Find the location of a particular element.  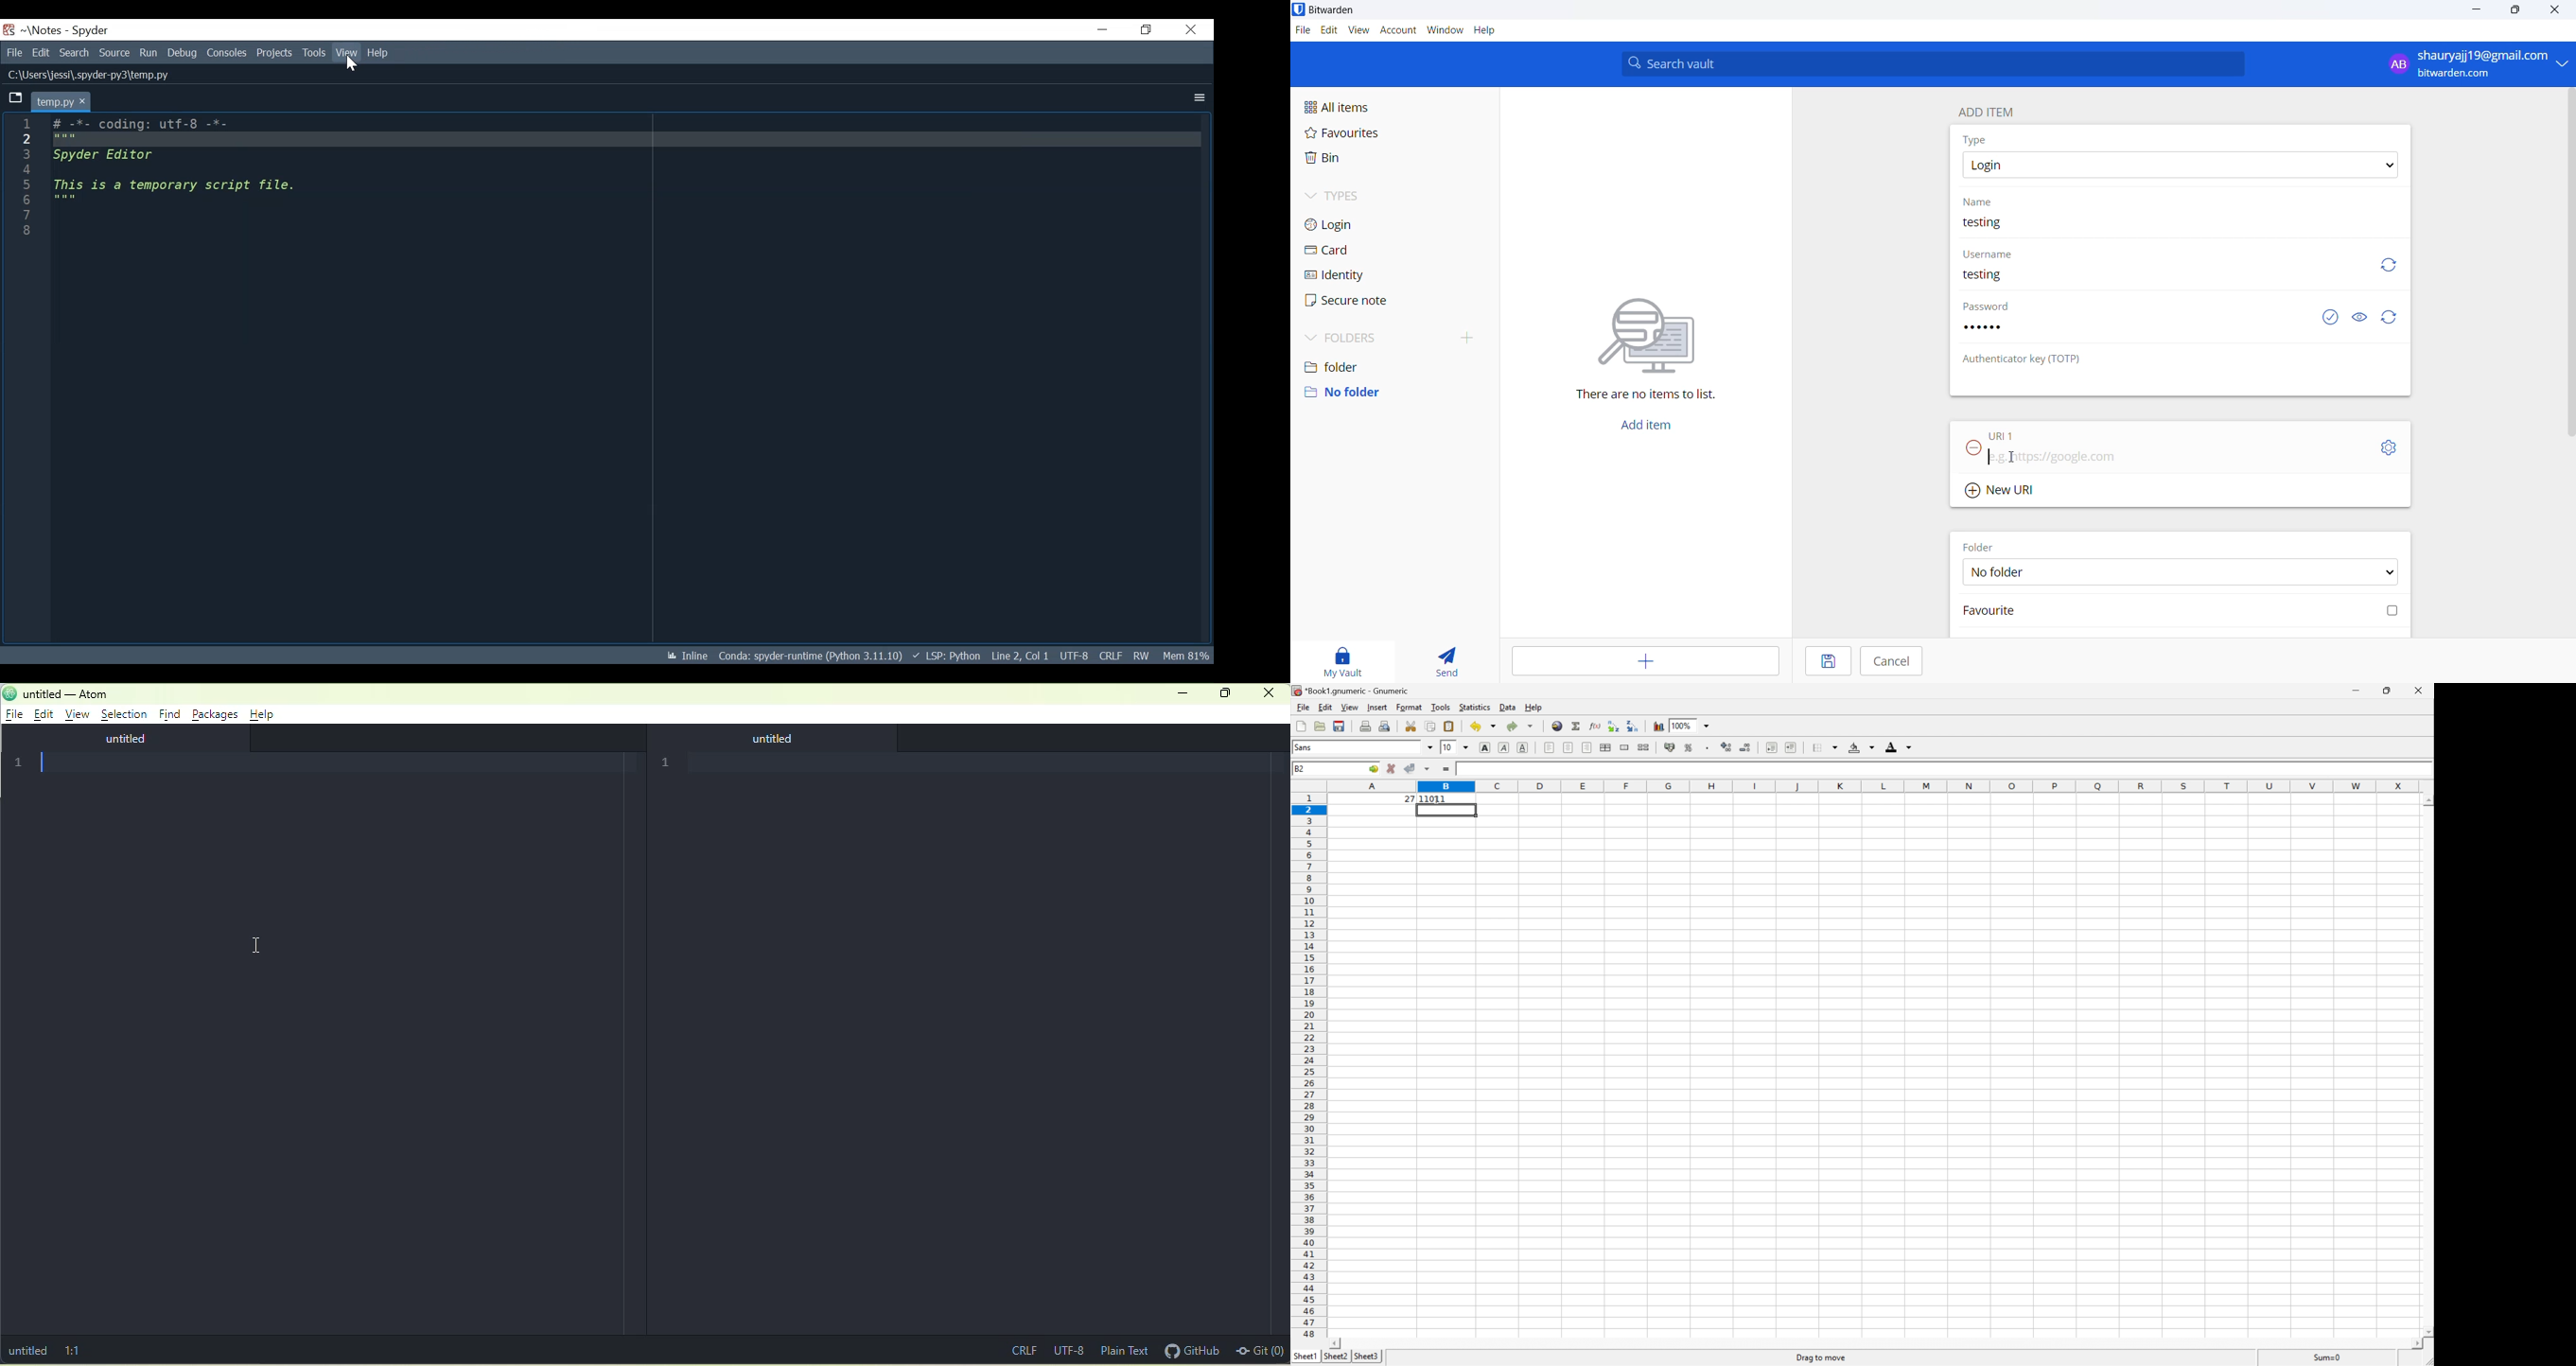

Open a file is located at coordinates (1320, 726).